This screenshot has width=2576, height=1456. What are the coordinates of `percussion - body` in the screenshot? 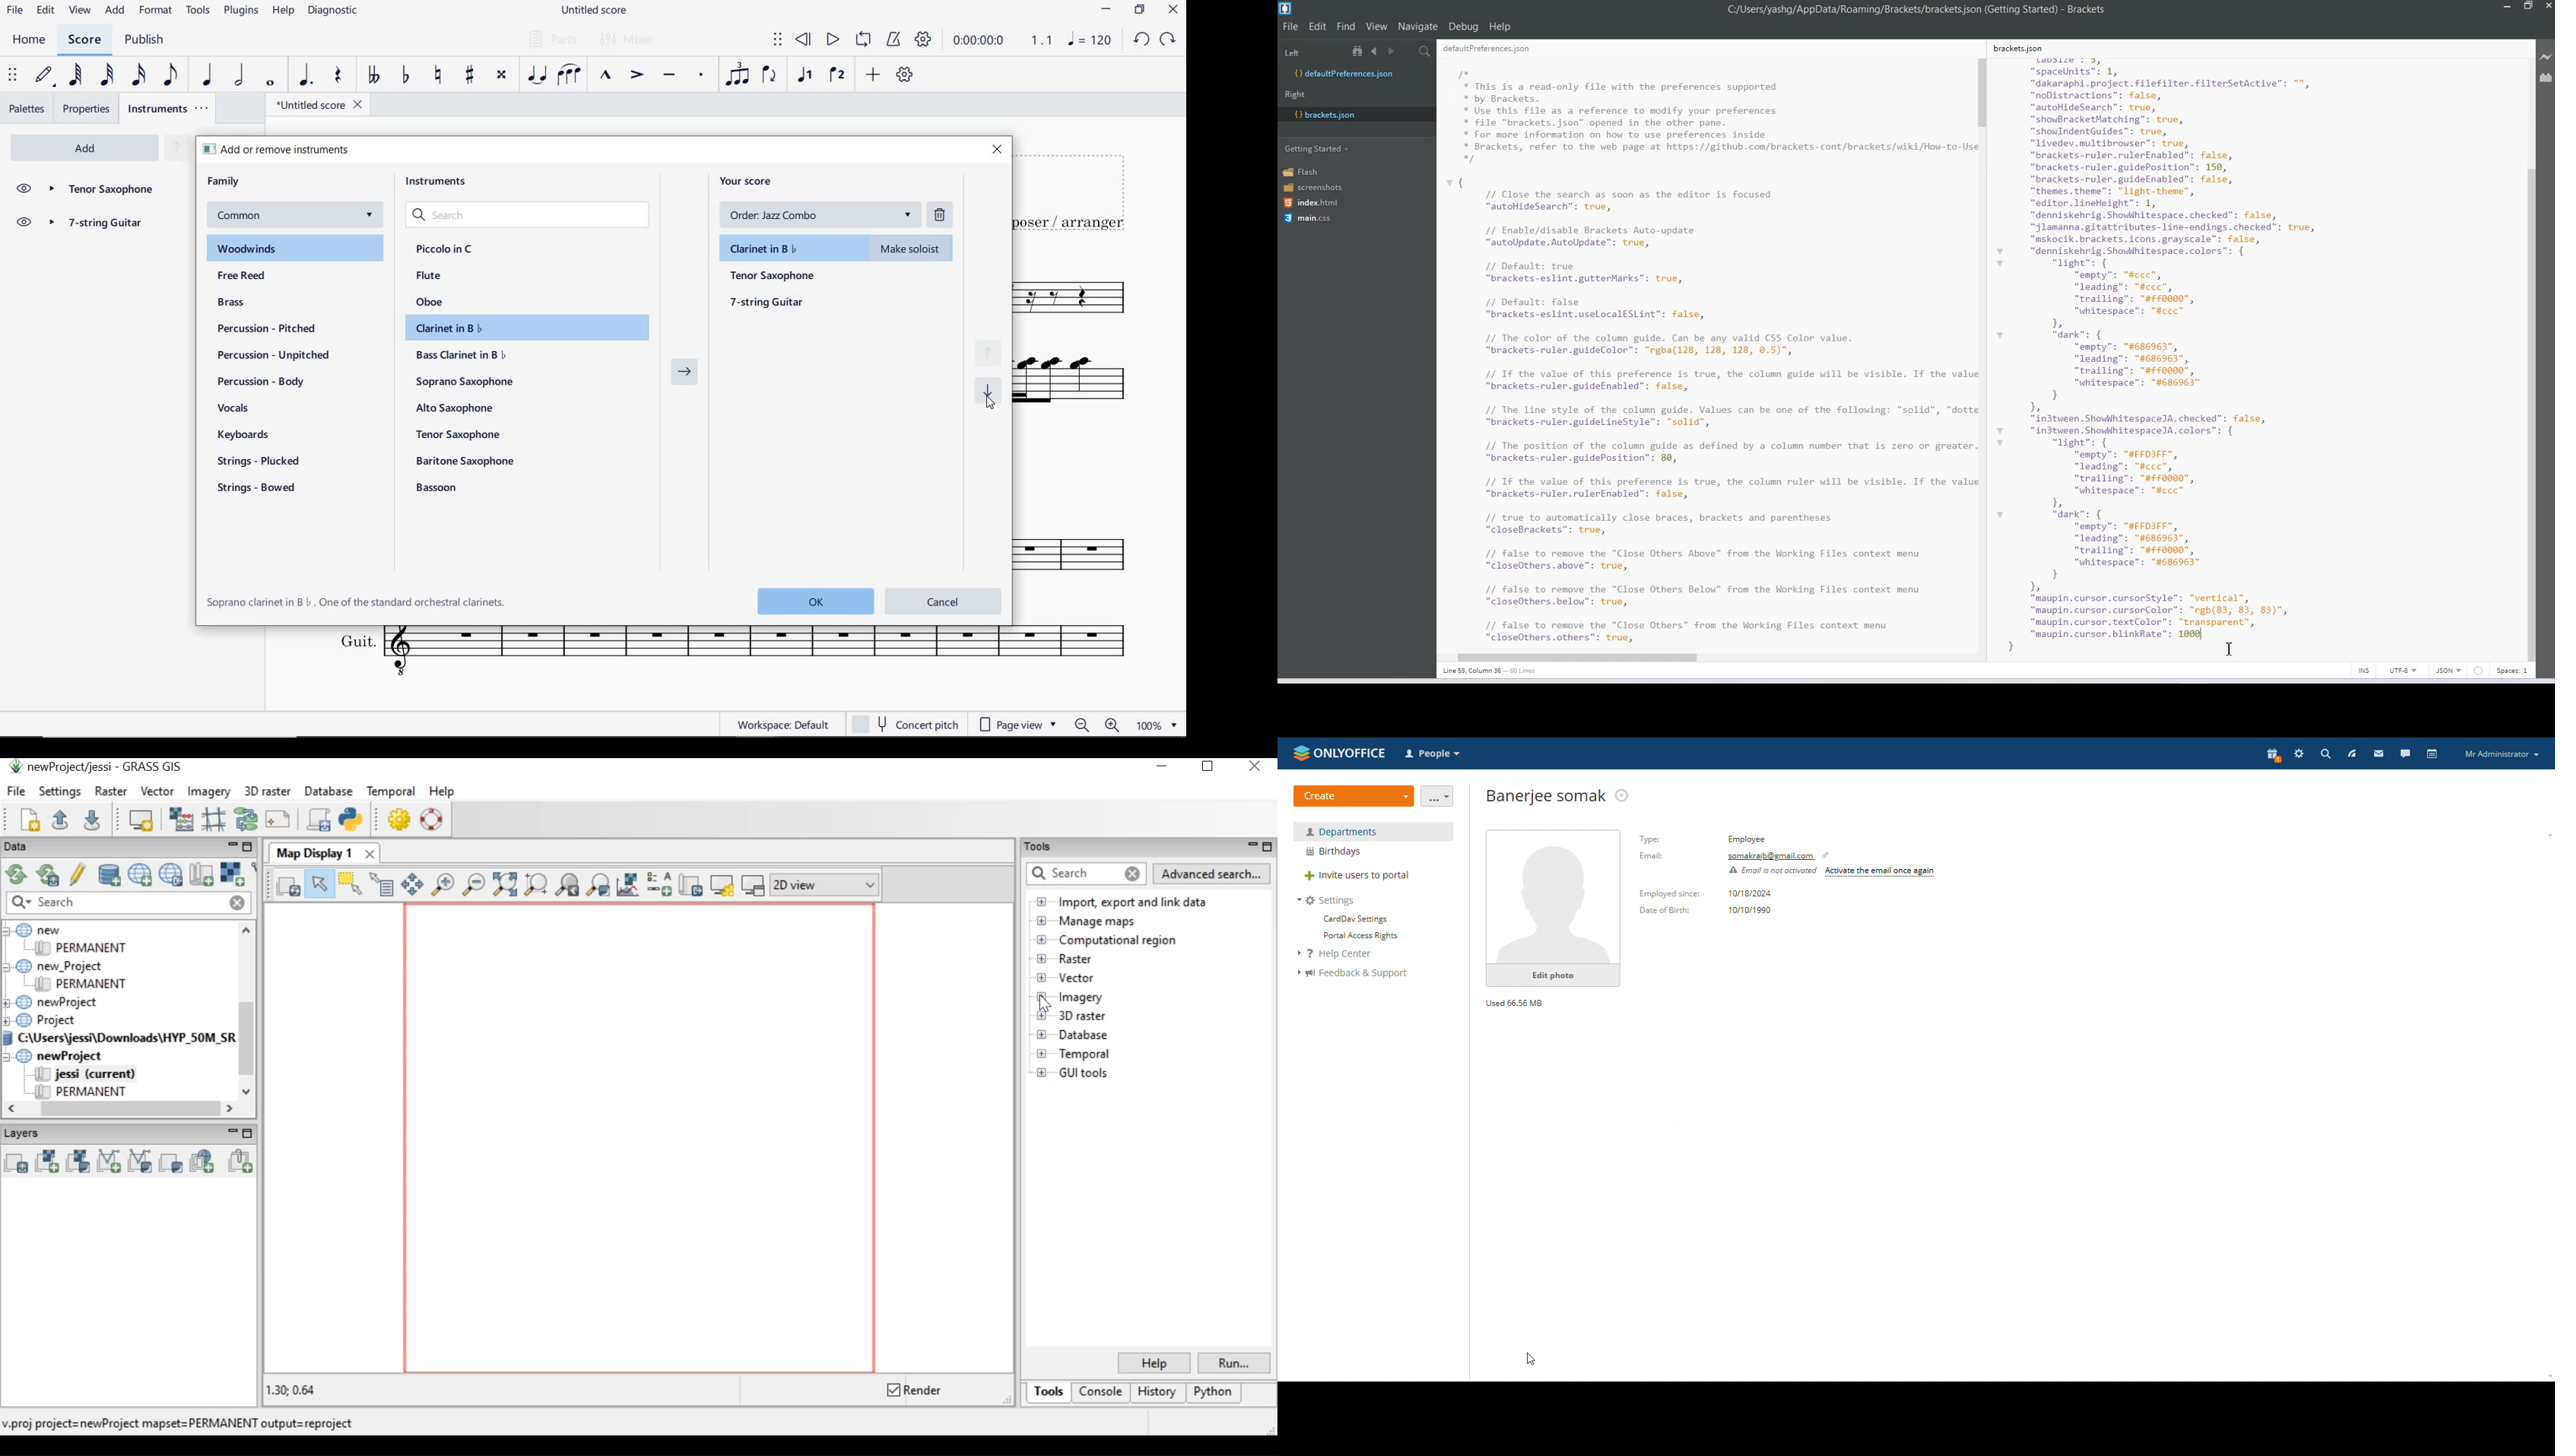 It's located at (261, 381).